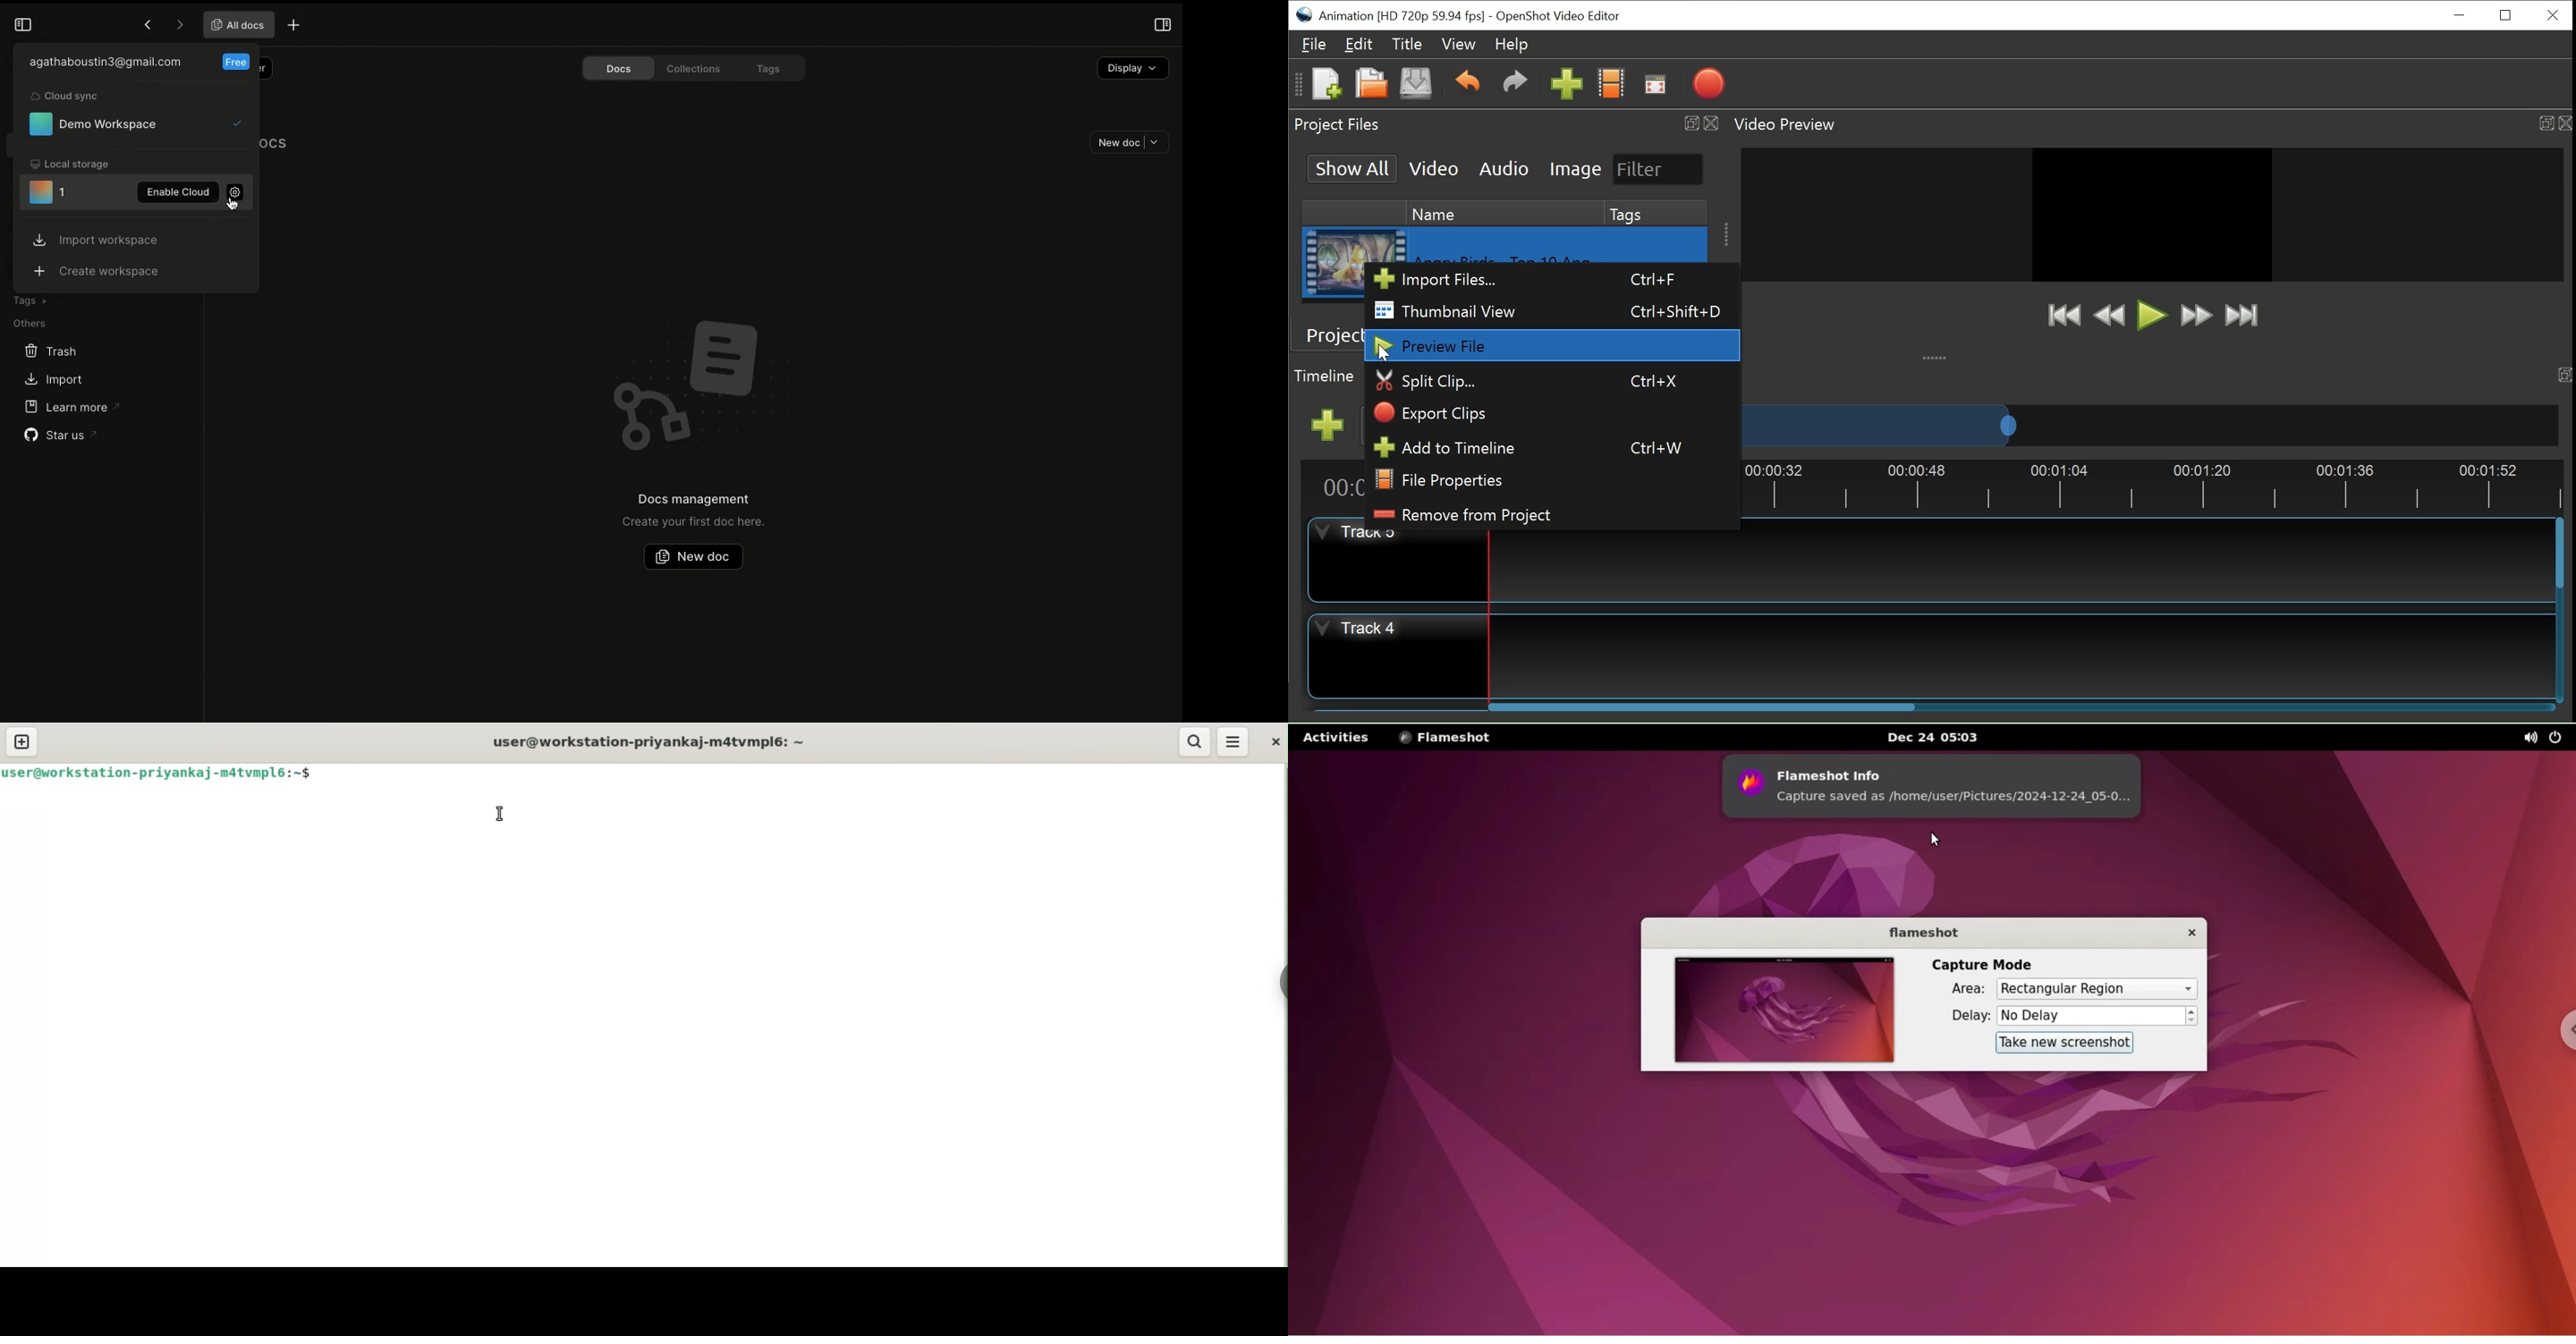 Image resolution: width=2576 pixels, height=1344 pixels. I want to click on Close, so click(1712, 122).